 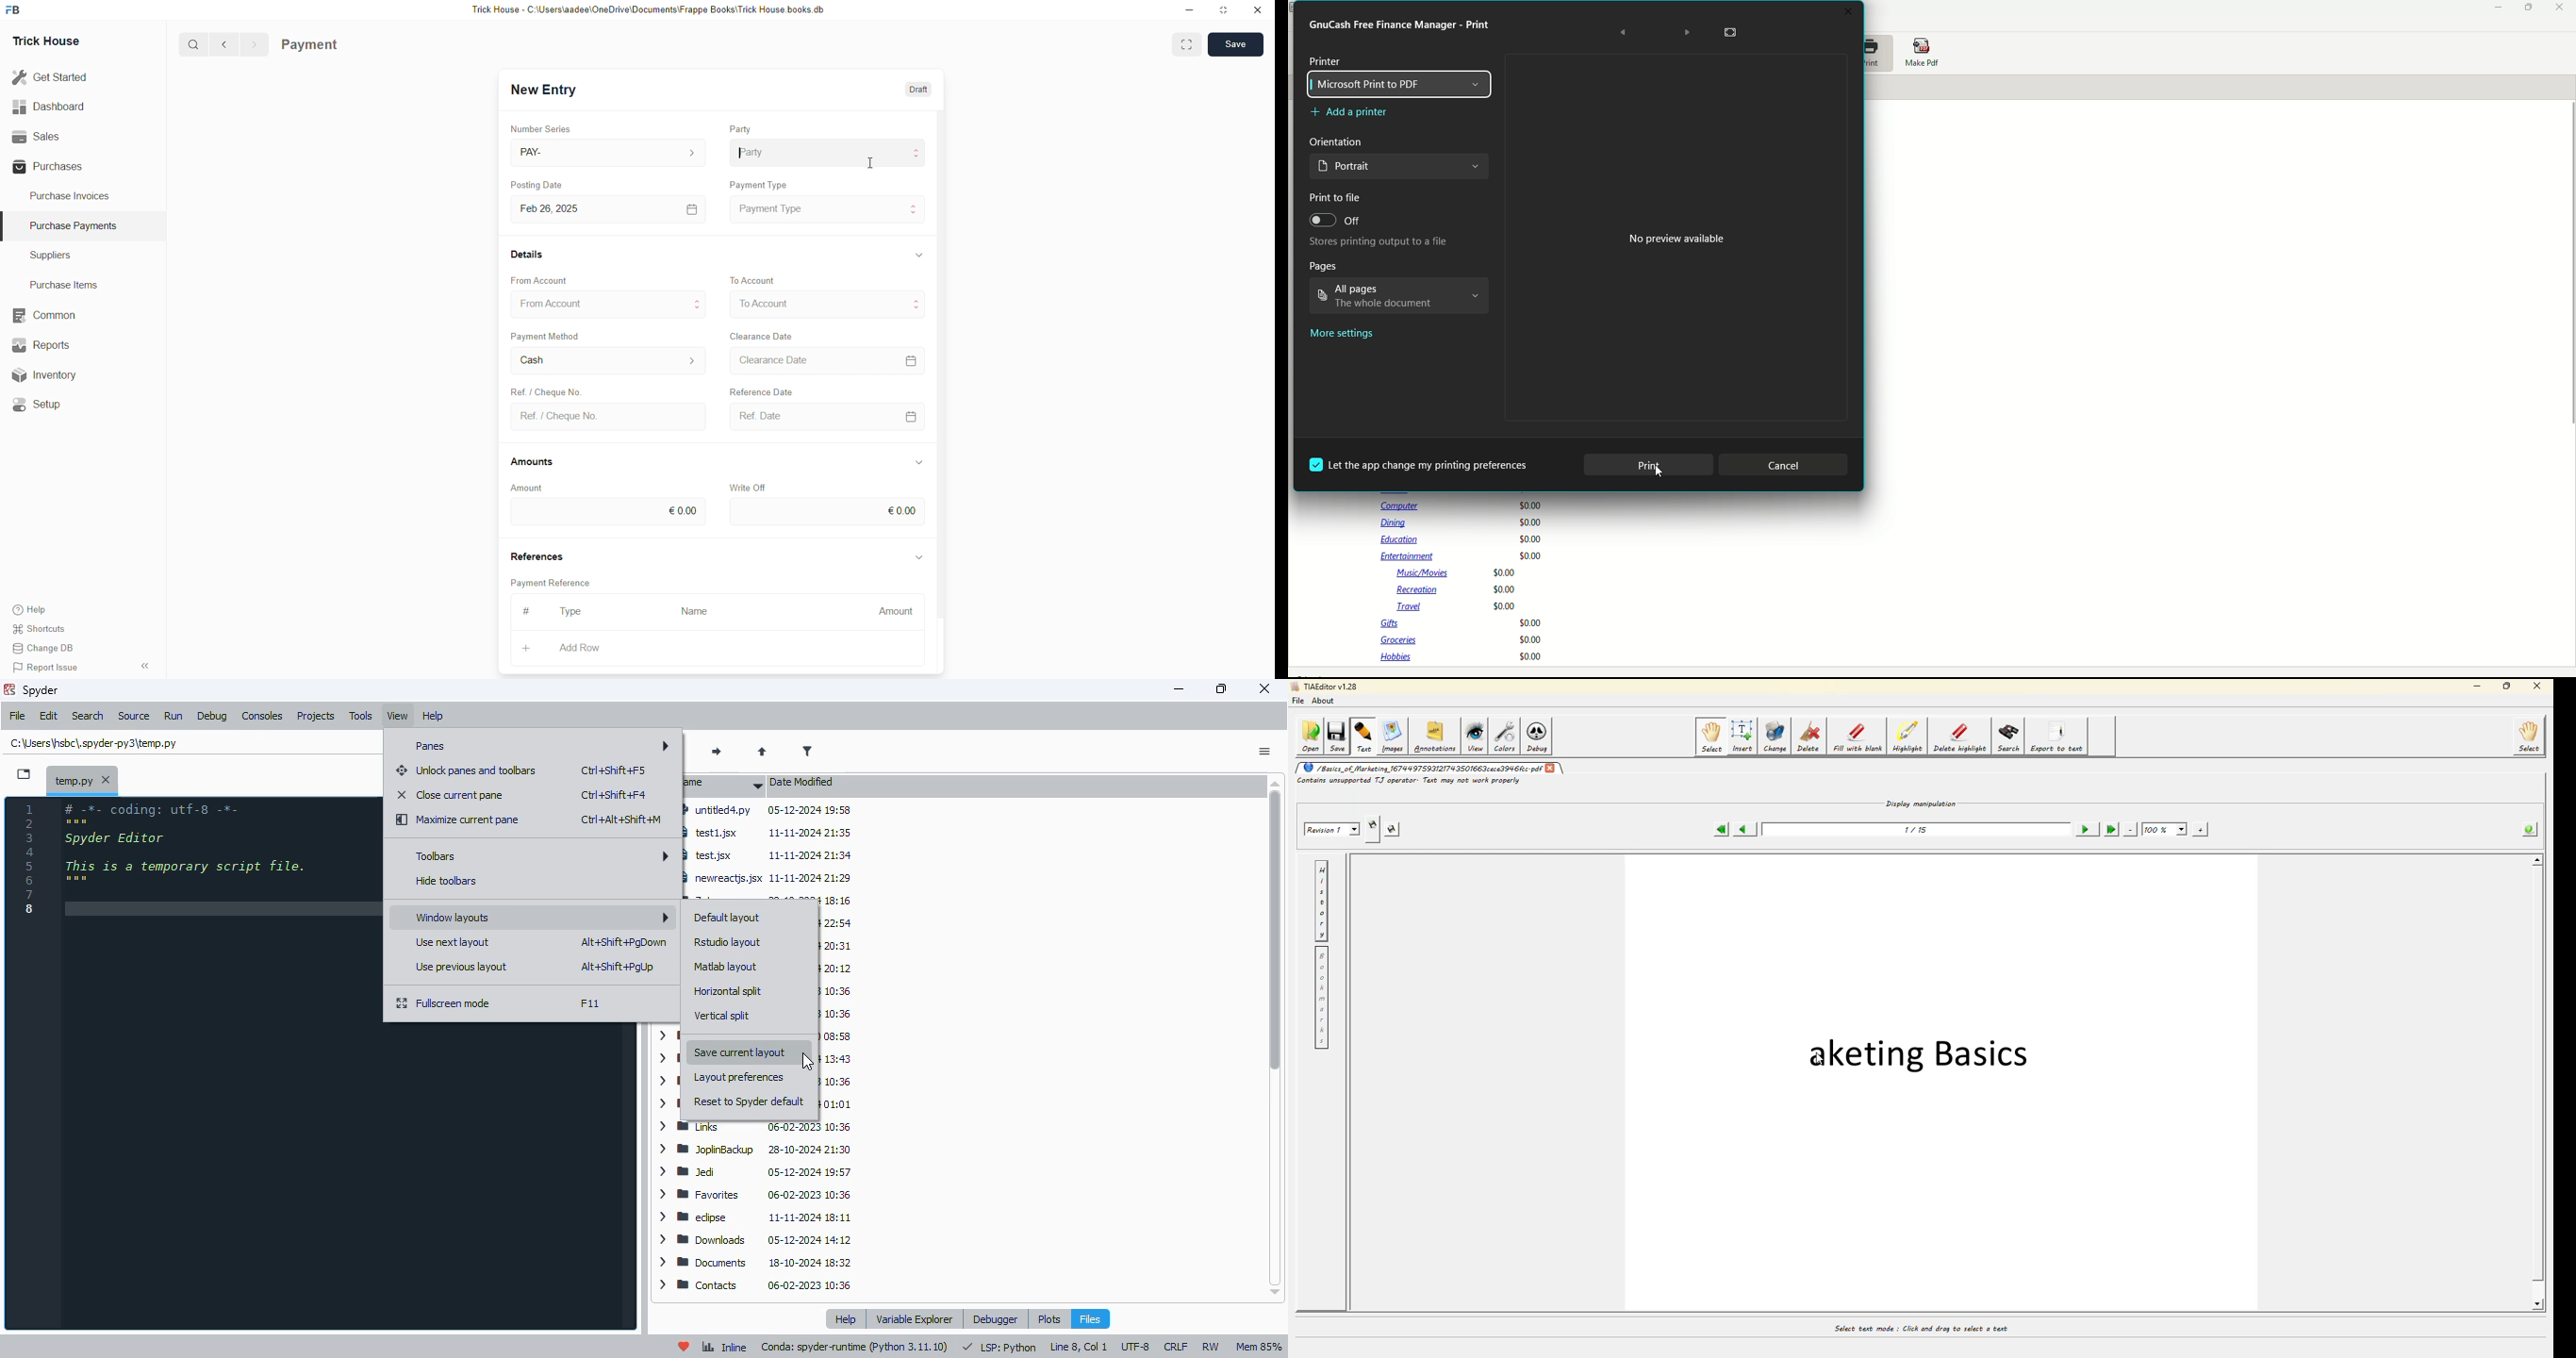 I want to click on spyder, so click(x=41, y=690).